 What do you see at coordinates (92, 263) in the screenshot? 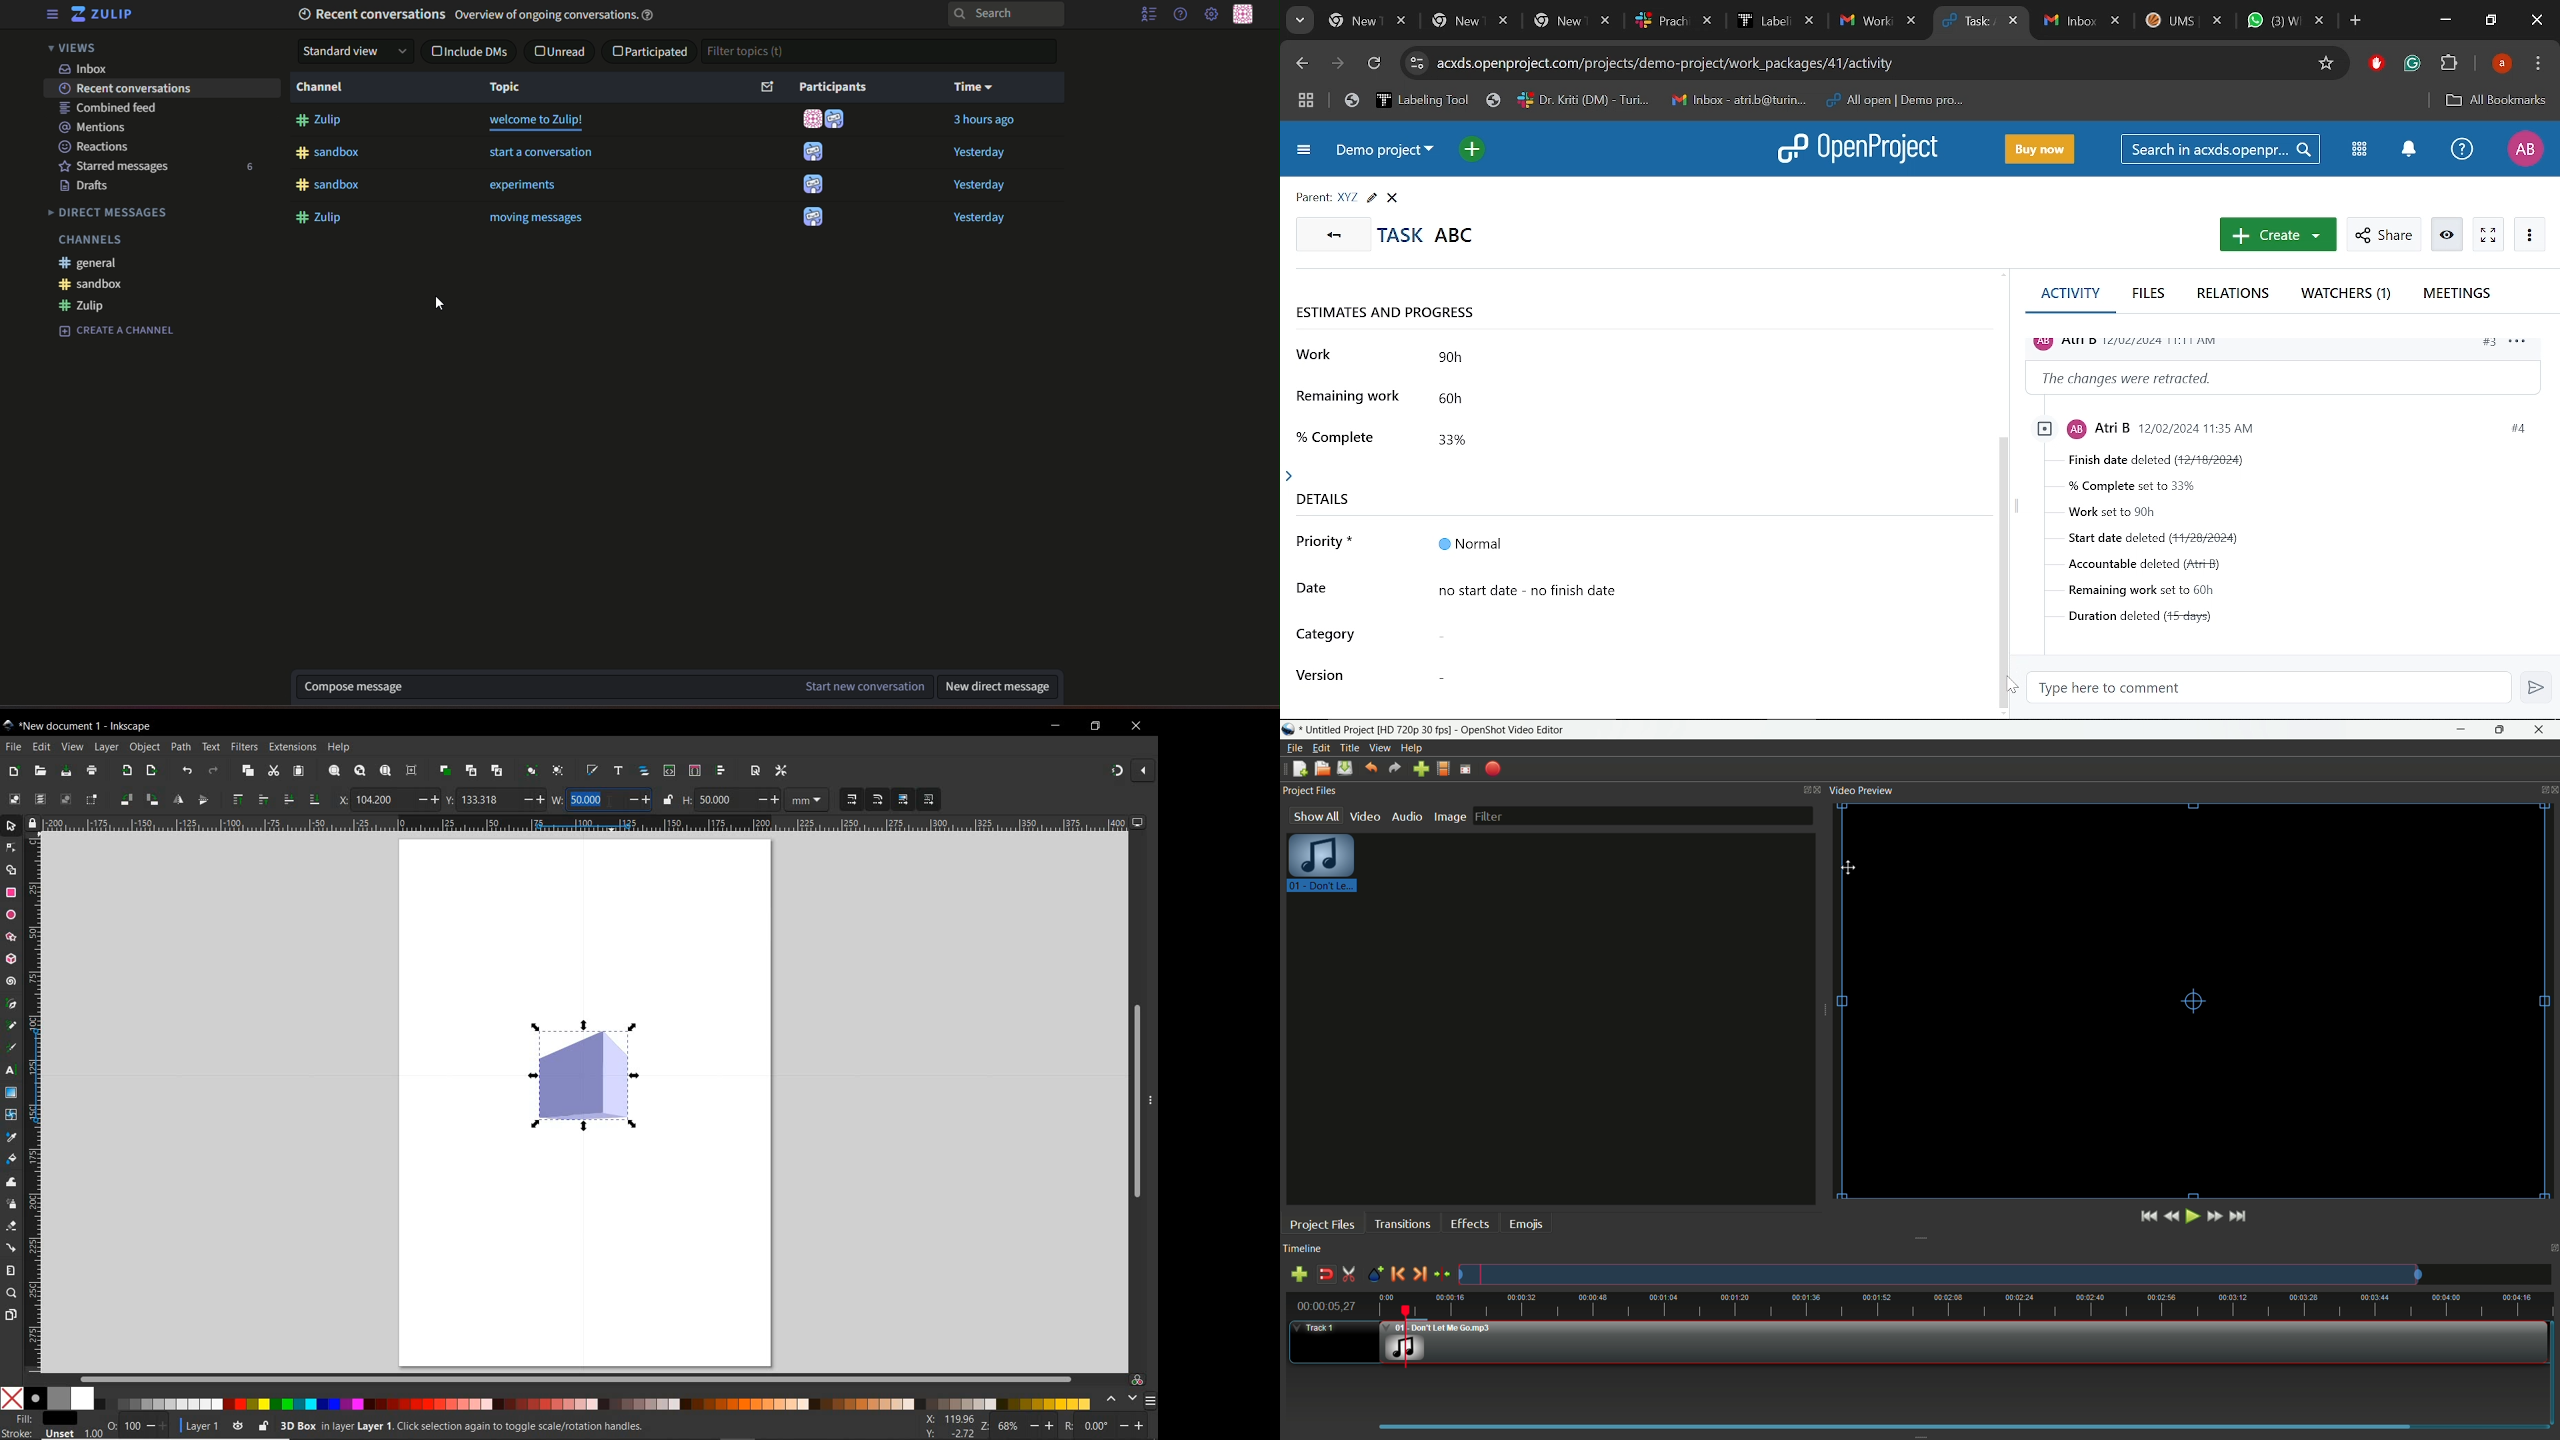
I see `#general` at bounding box center [92, 263].